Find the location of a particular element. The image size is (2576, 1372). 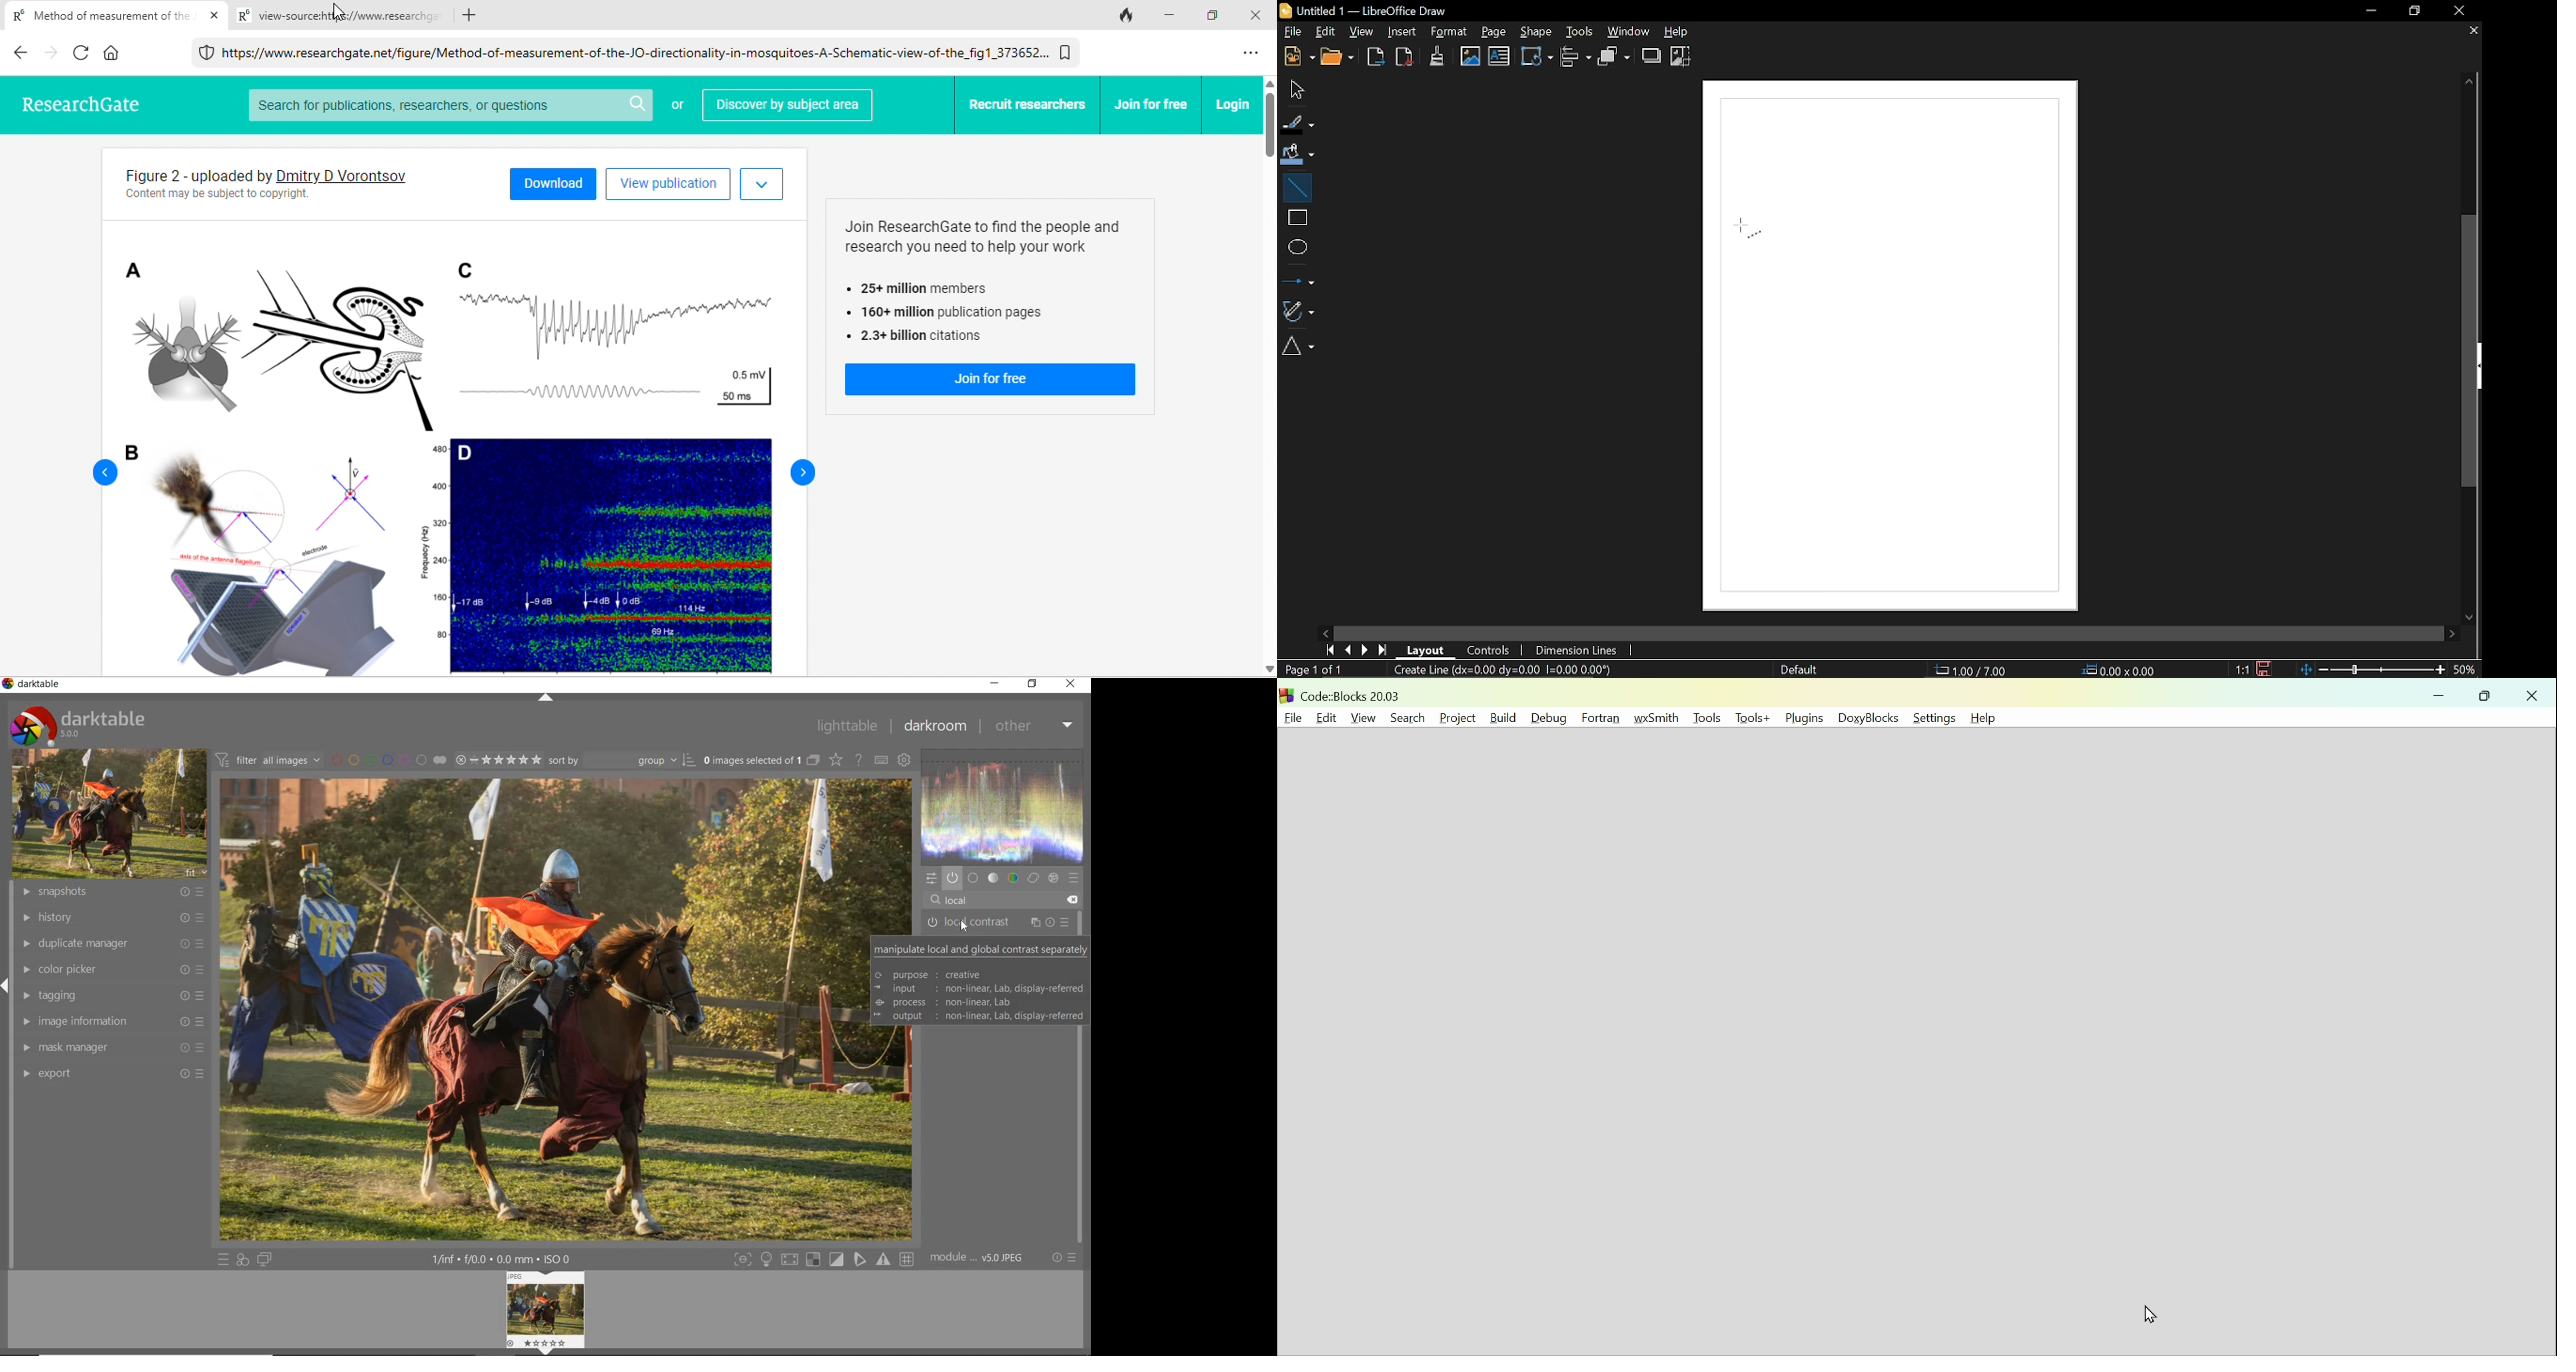

options is located at coordinates (763, 183).